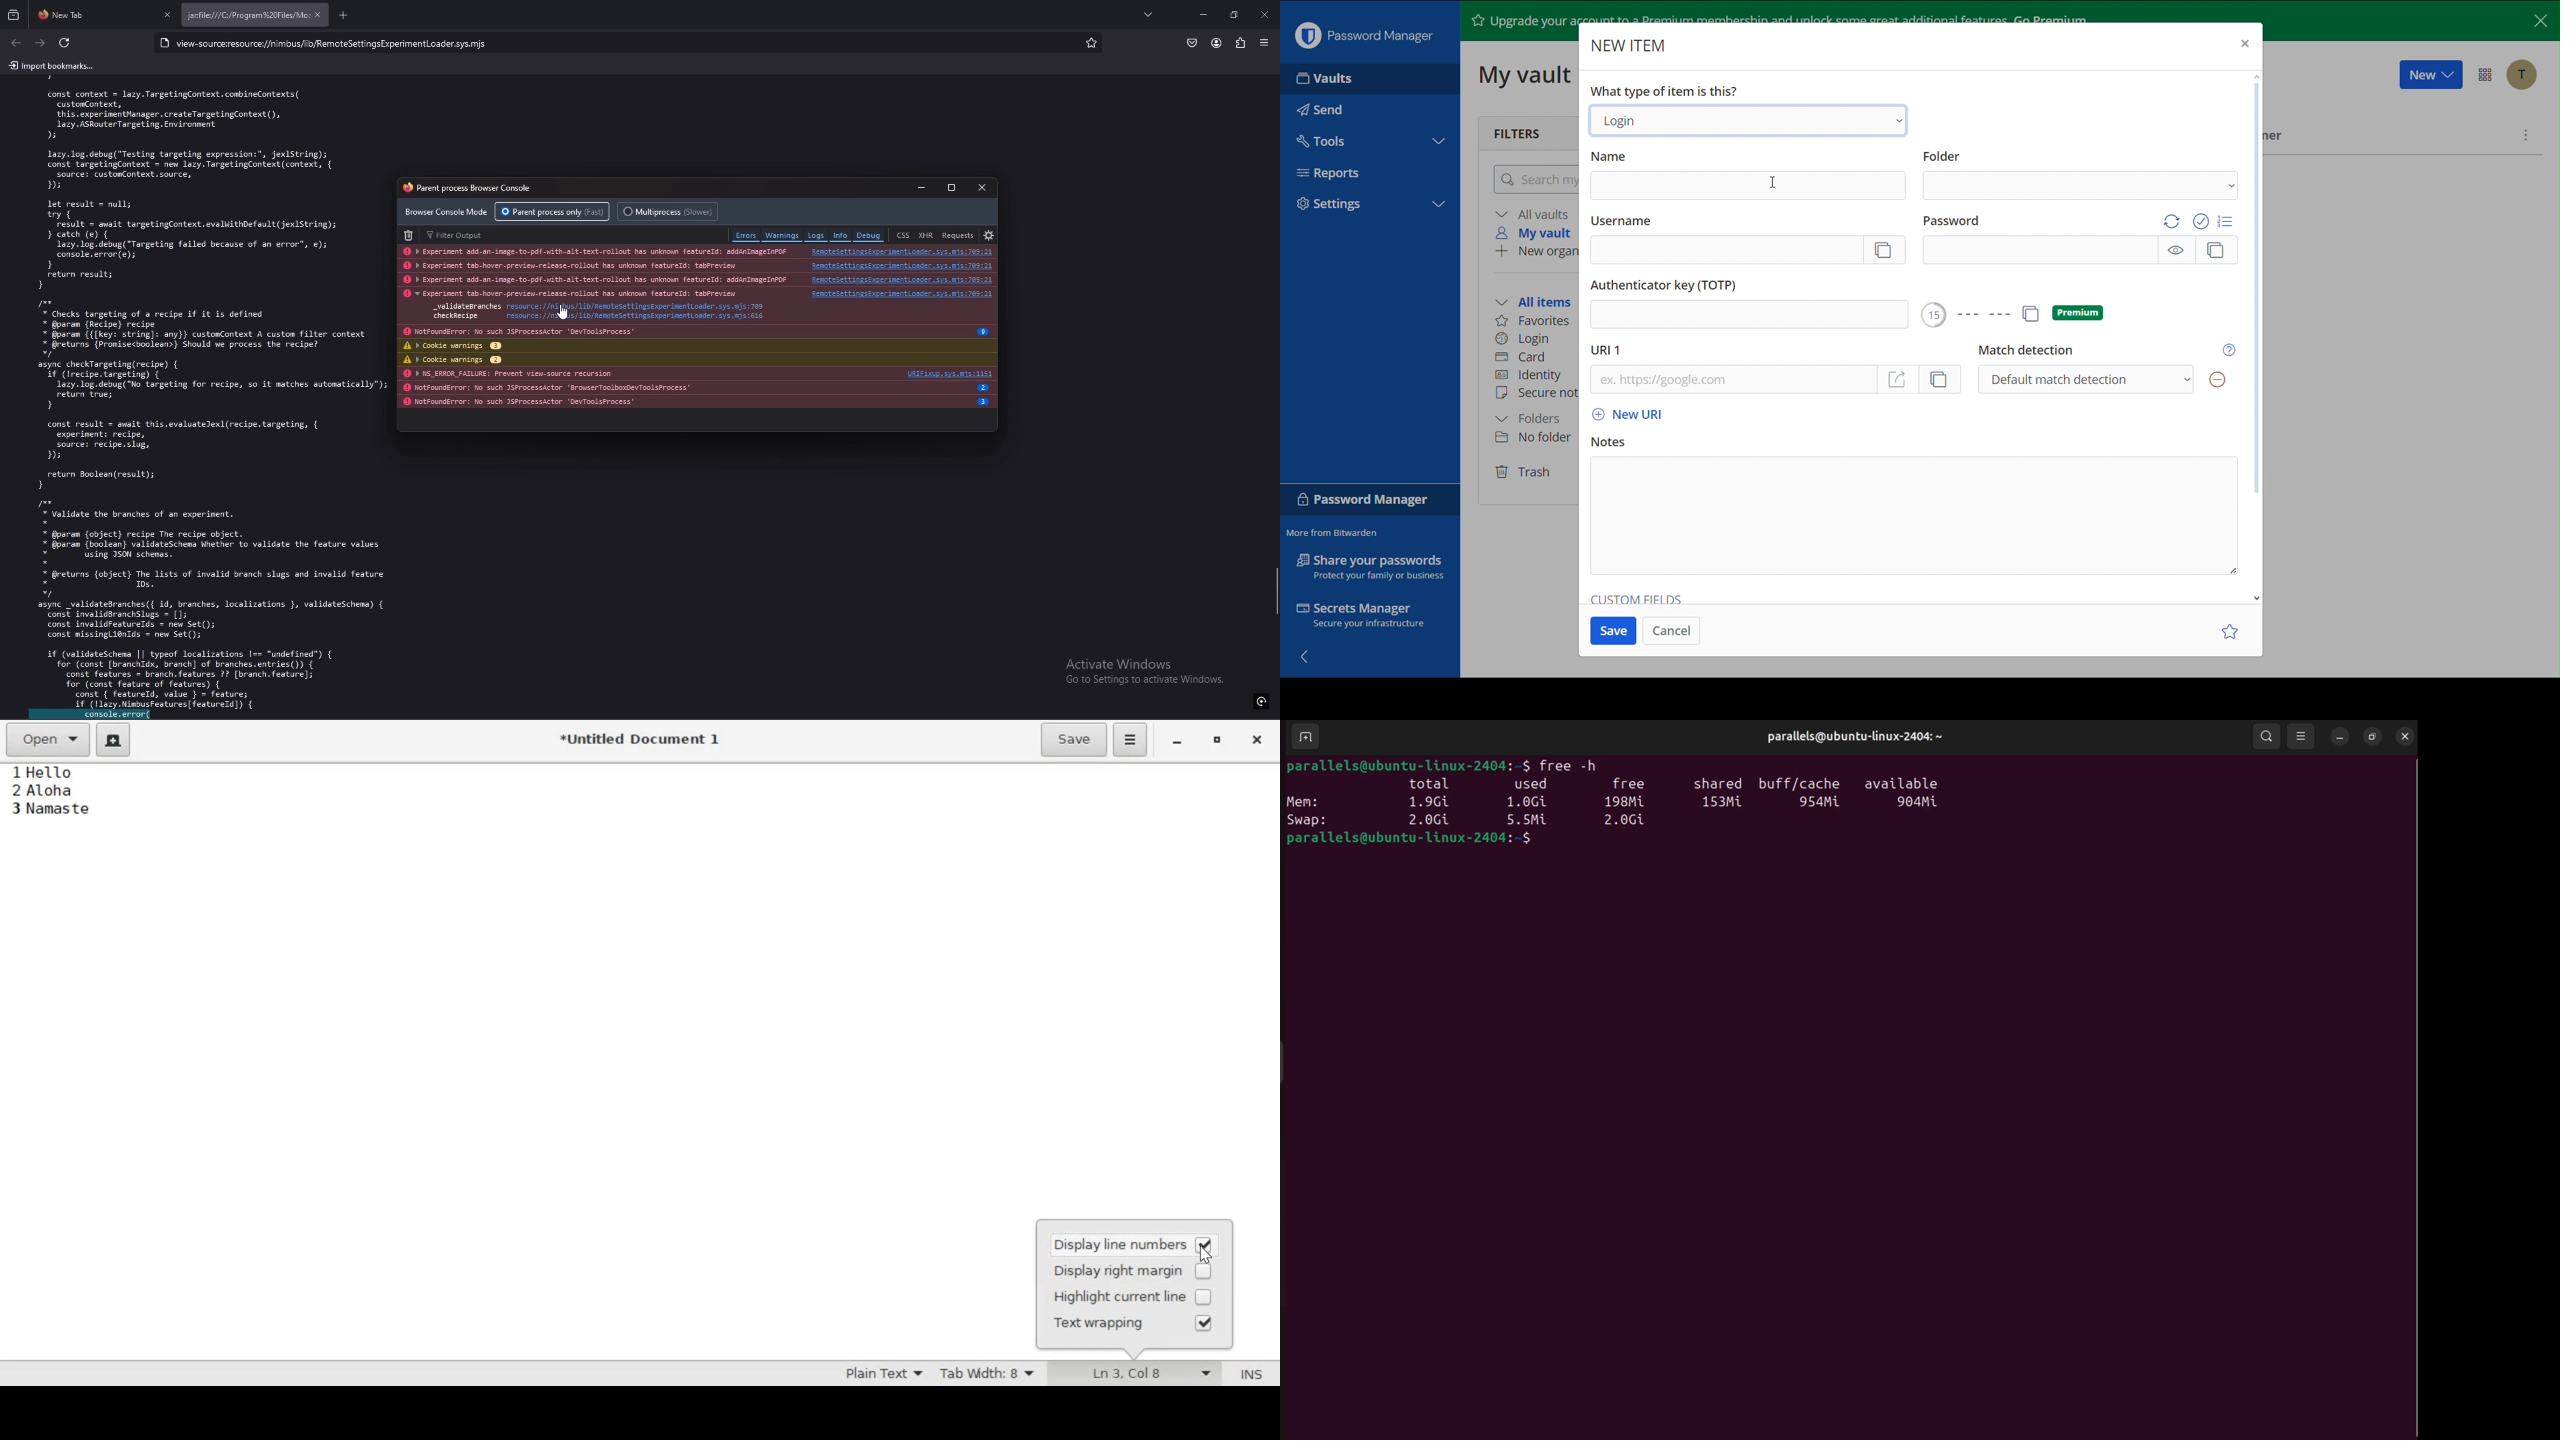 The height and width of the screenshot is (1456, 2576). What do you see at coordinates (1280, 592) in the screenshot?
I see `scroll bar` at bounding box center [1280, 592].